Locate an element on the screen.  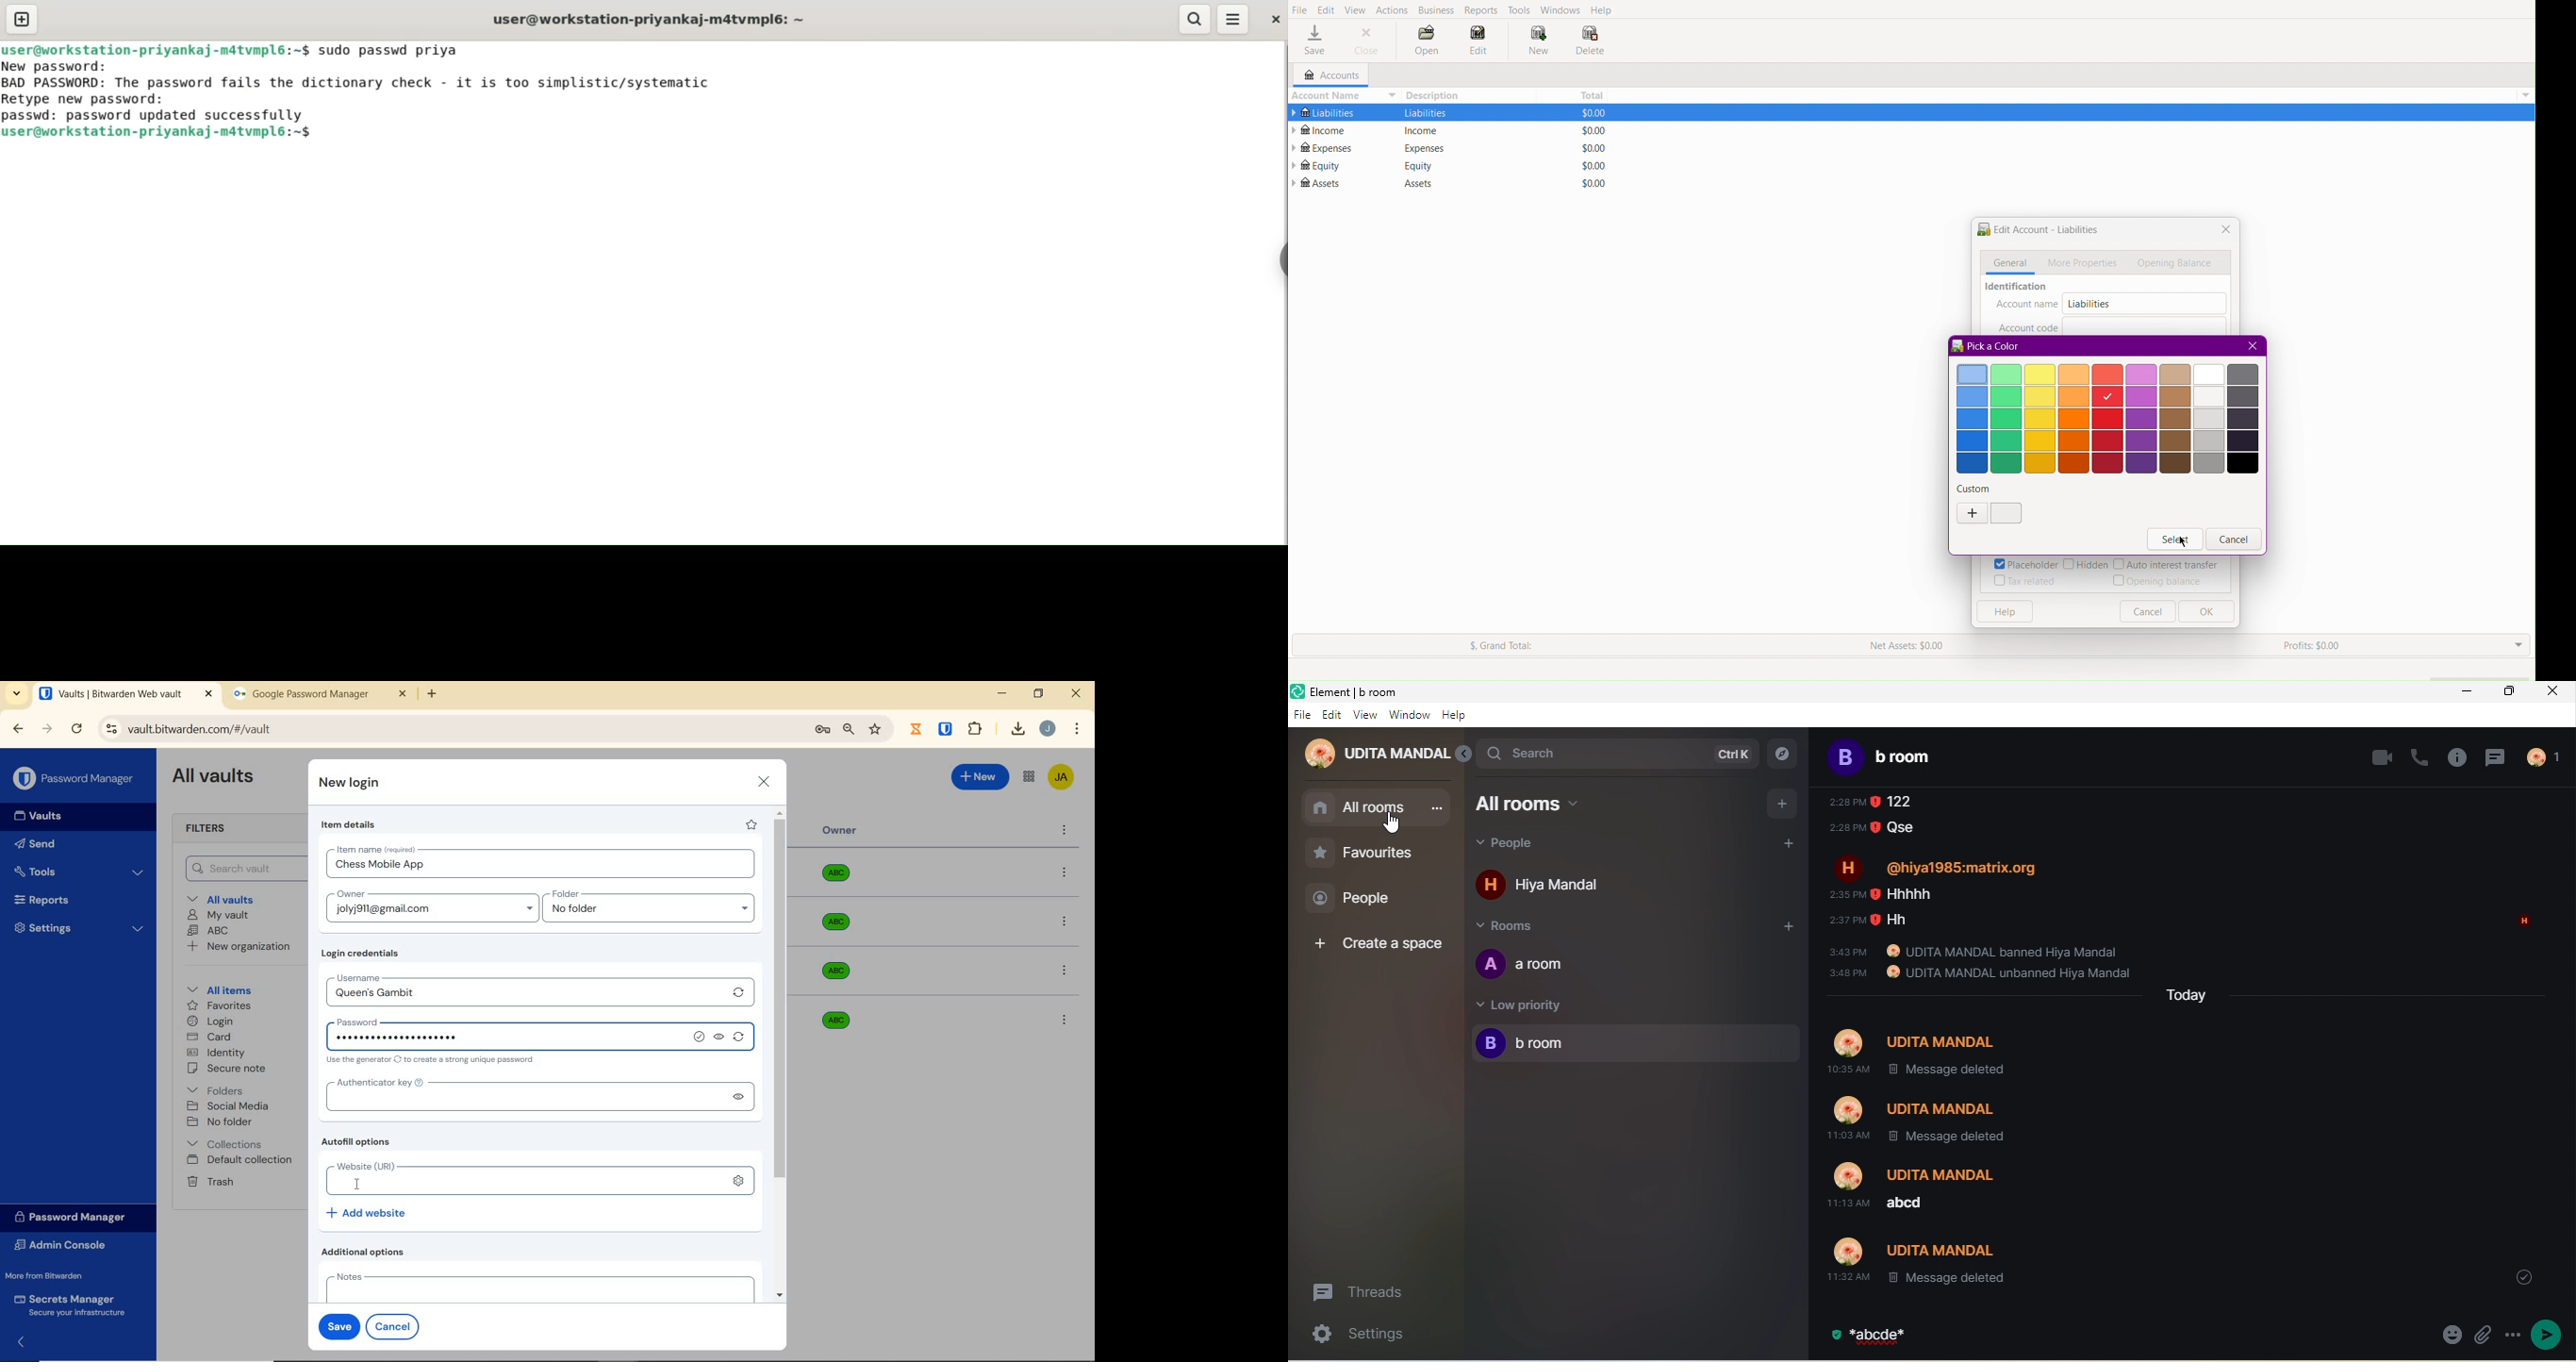
All vaults is located at coordinates (226, 898).